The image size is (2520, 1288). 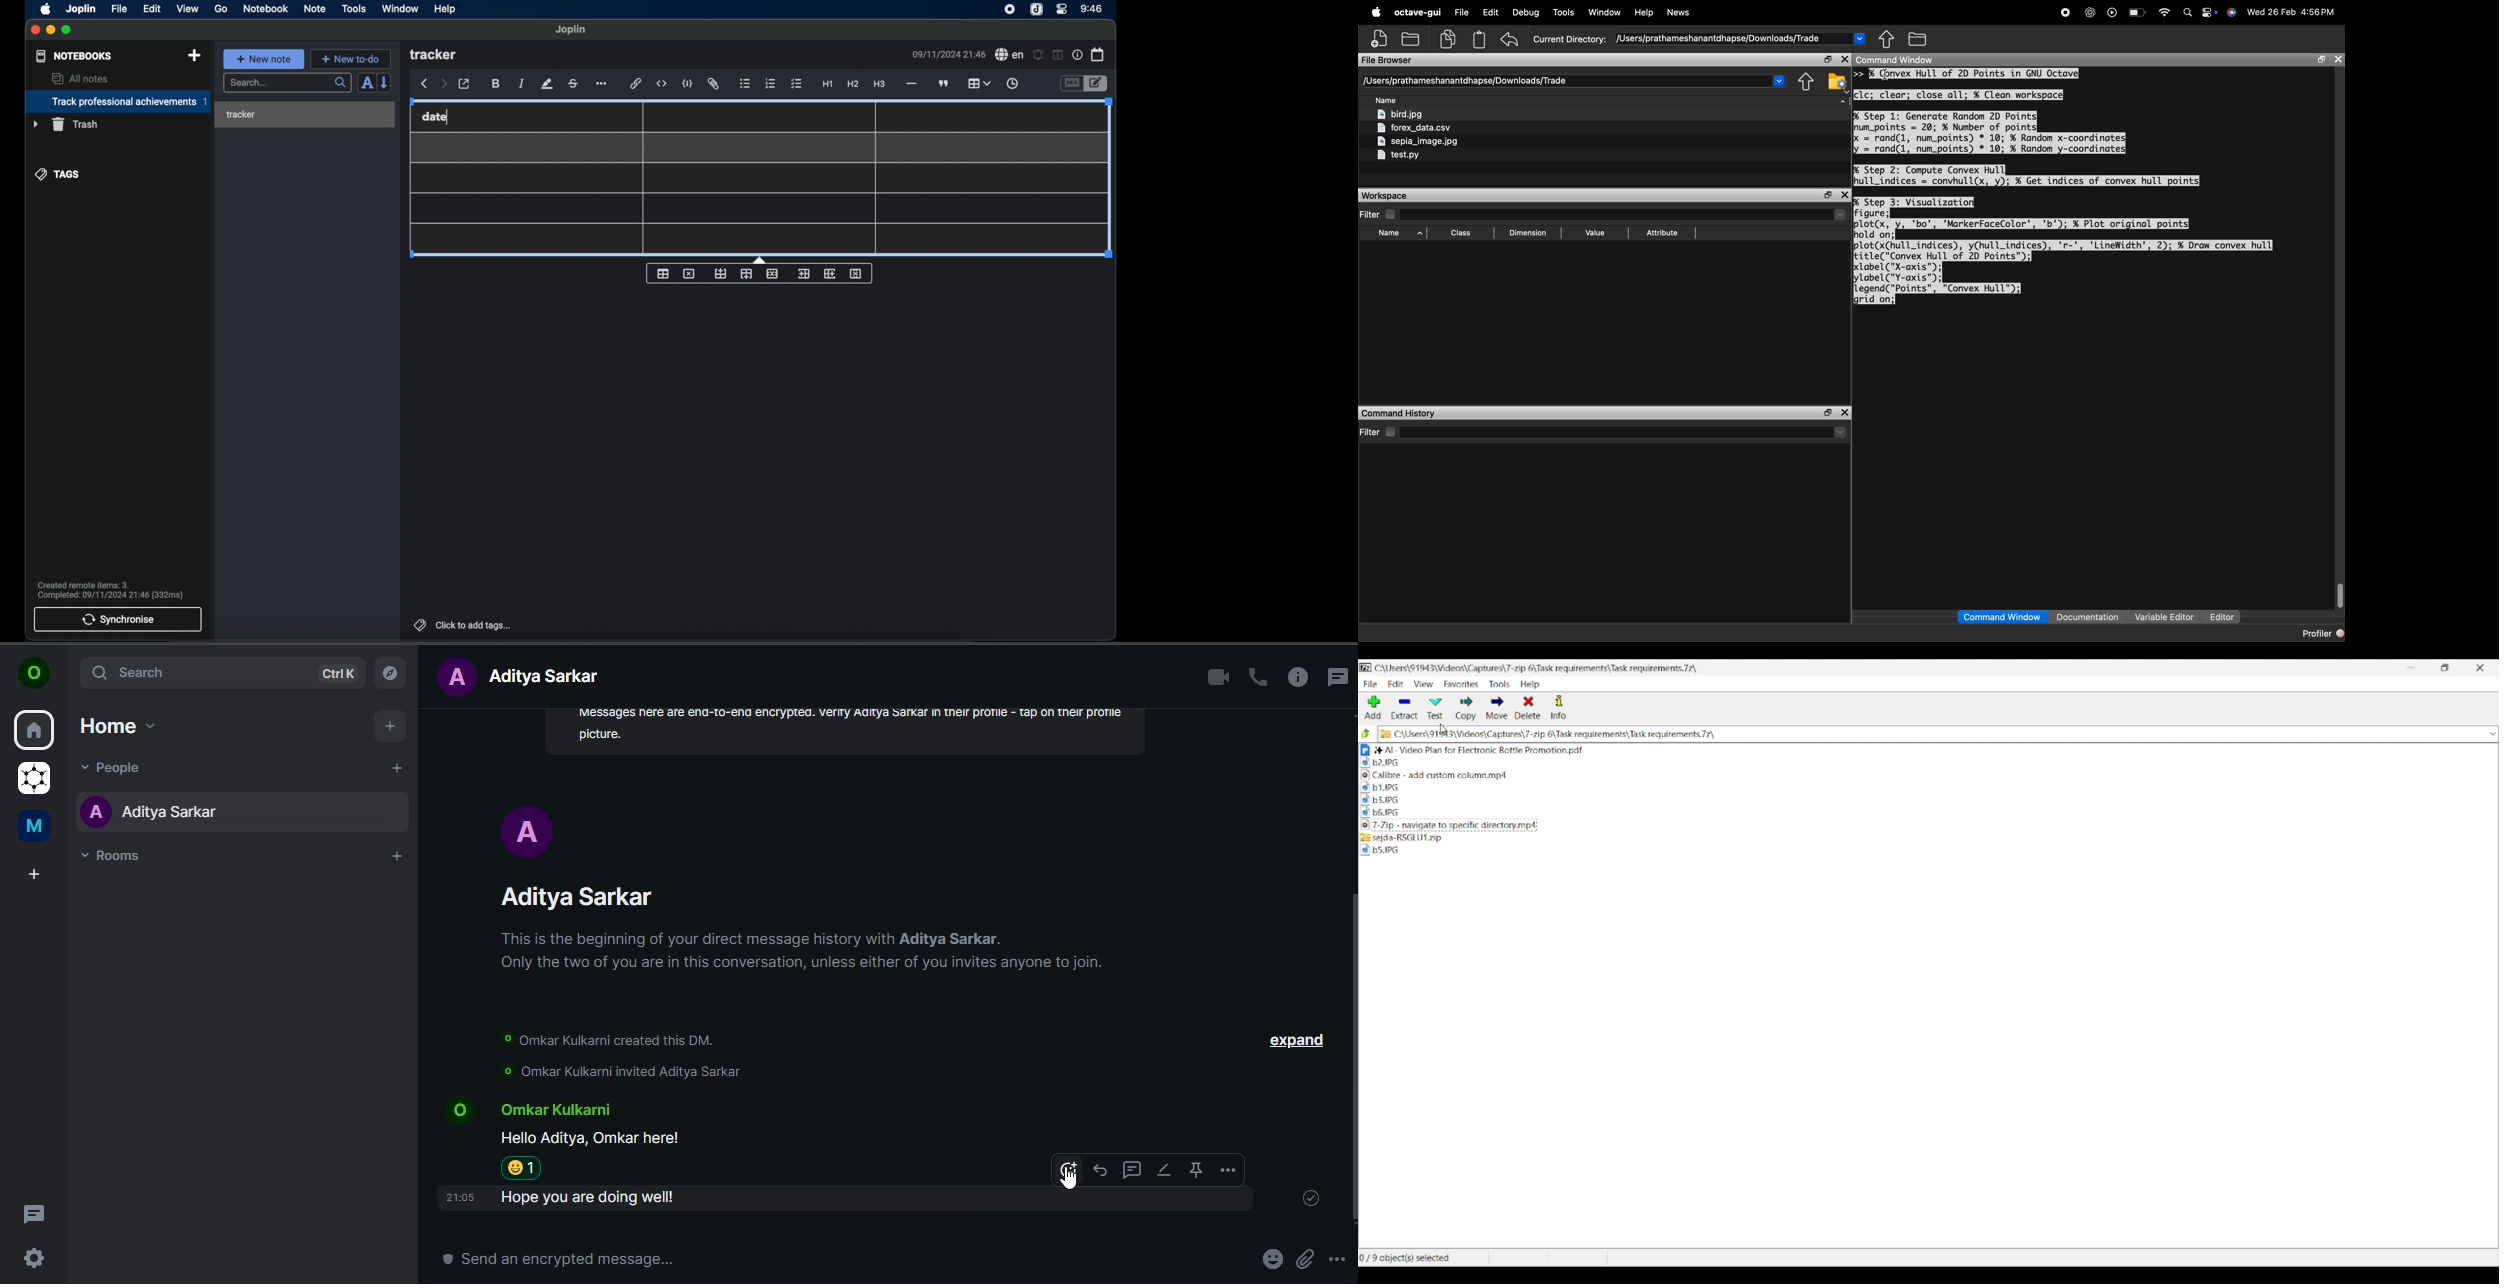 What do you see at coordinates (496, 84) in the screenshot?
I see `bold` at bounding box center [496, 84].